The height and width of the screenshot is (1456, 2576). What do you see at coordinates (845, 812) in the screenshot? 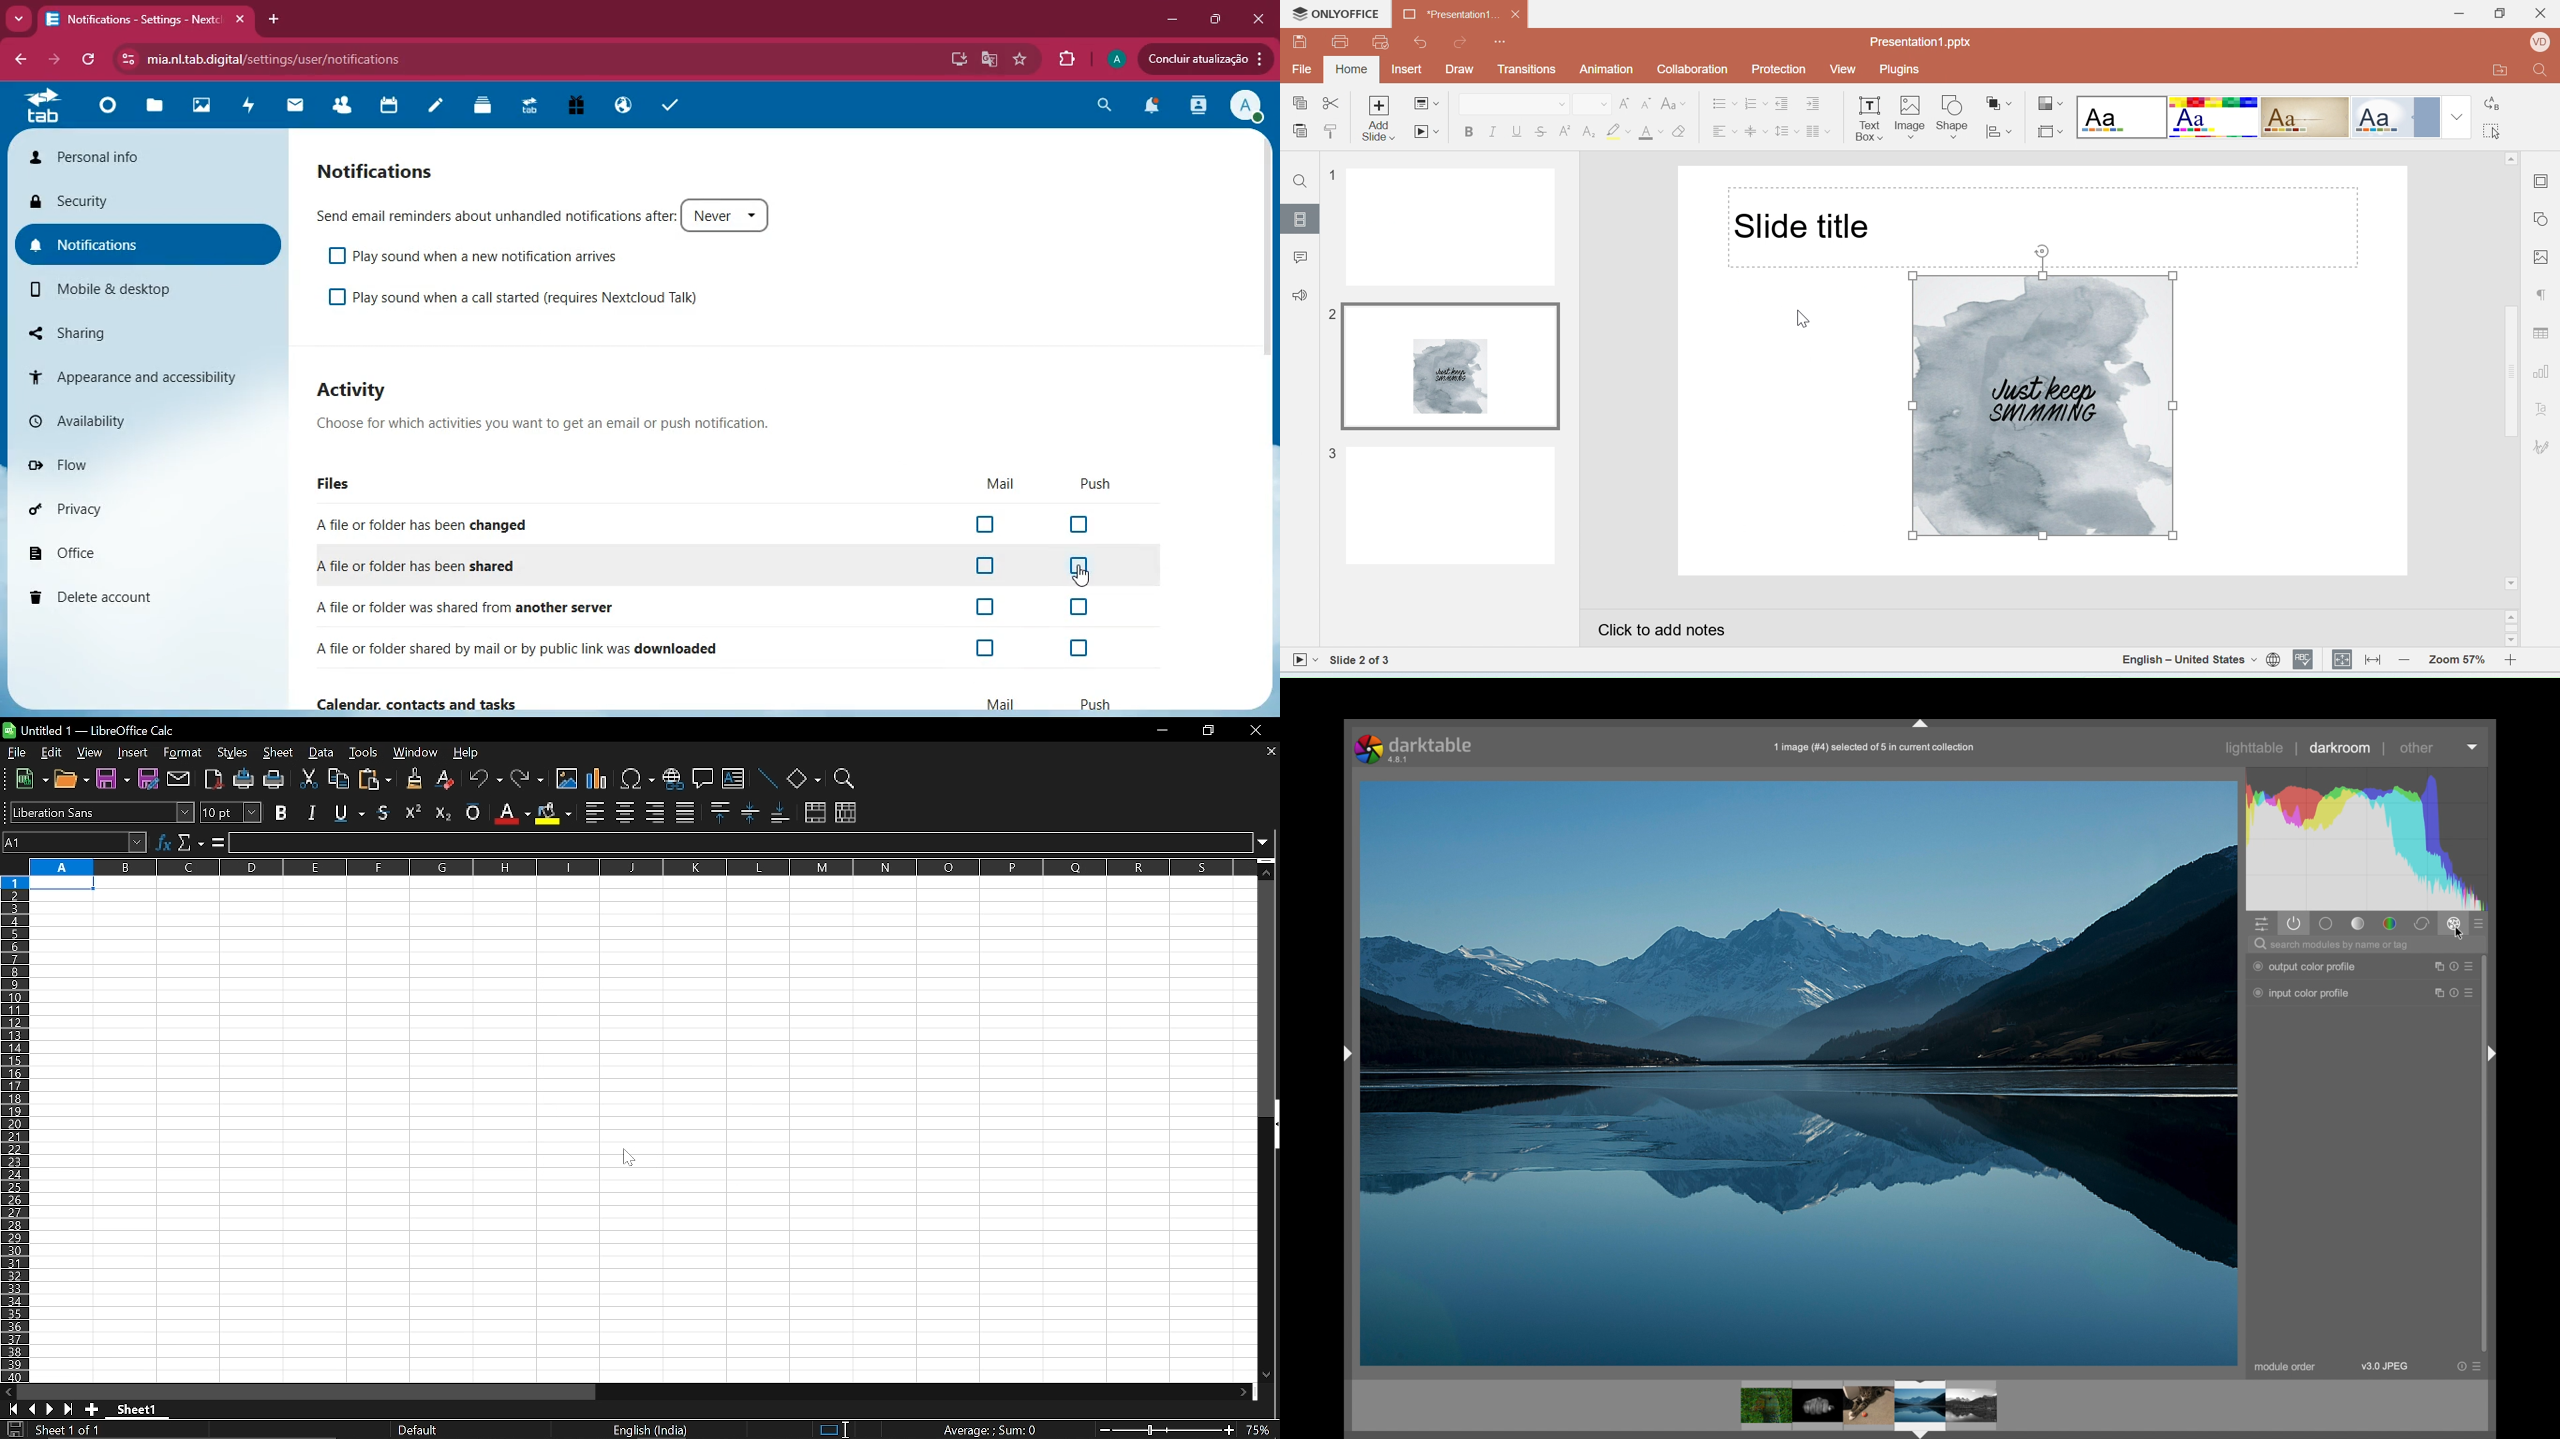
I see `unmerge cells` at bounding box center [845, 812].